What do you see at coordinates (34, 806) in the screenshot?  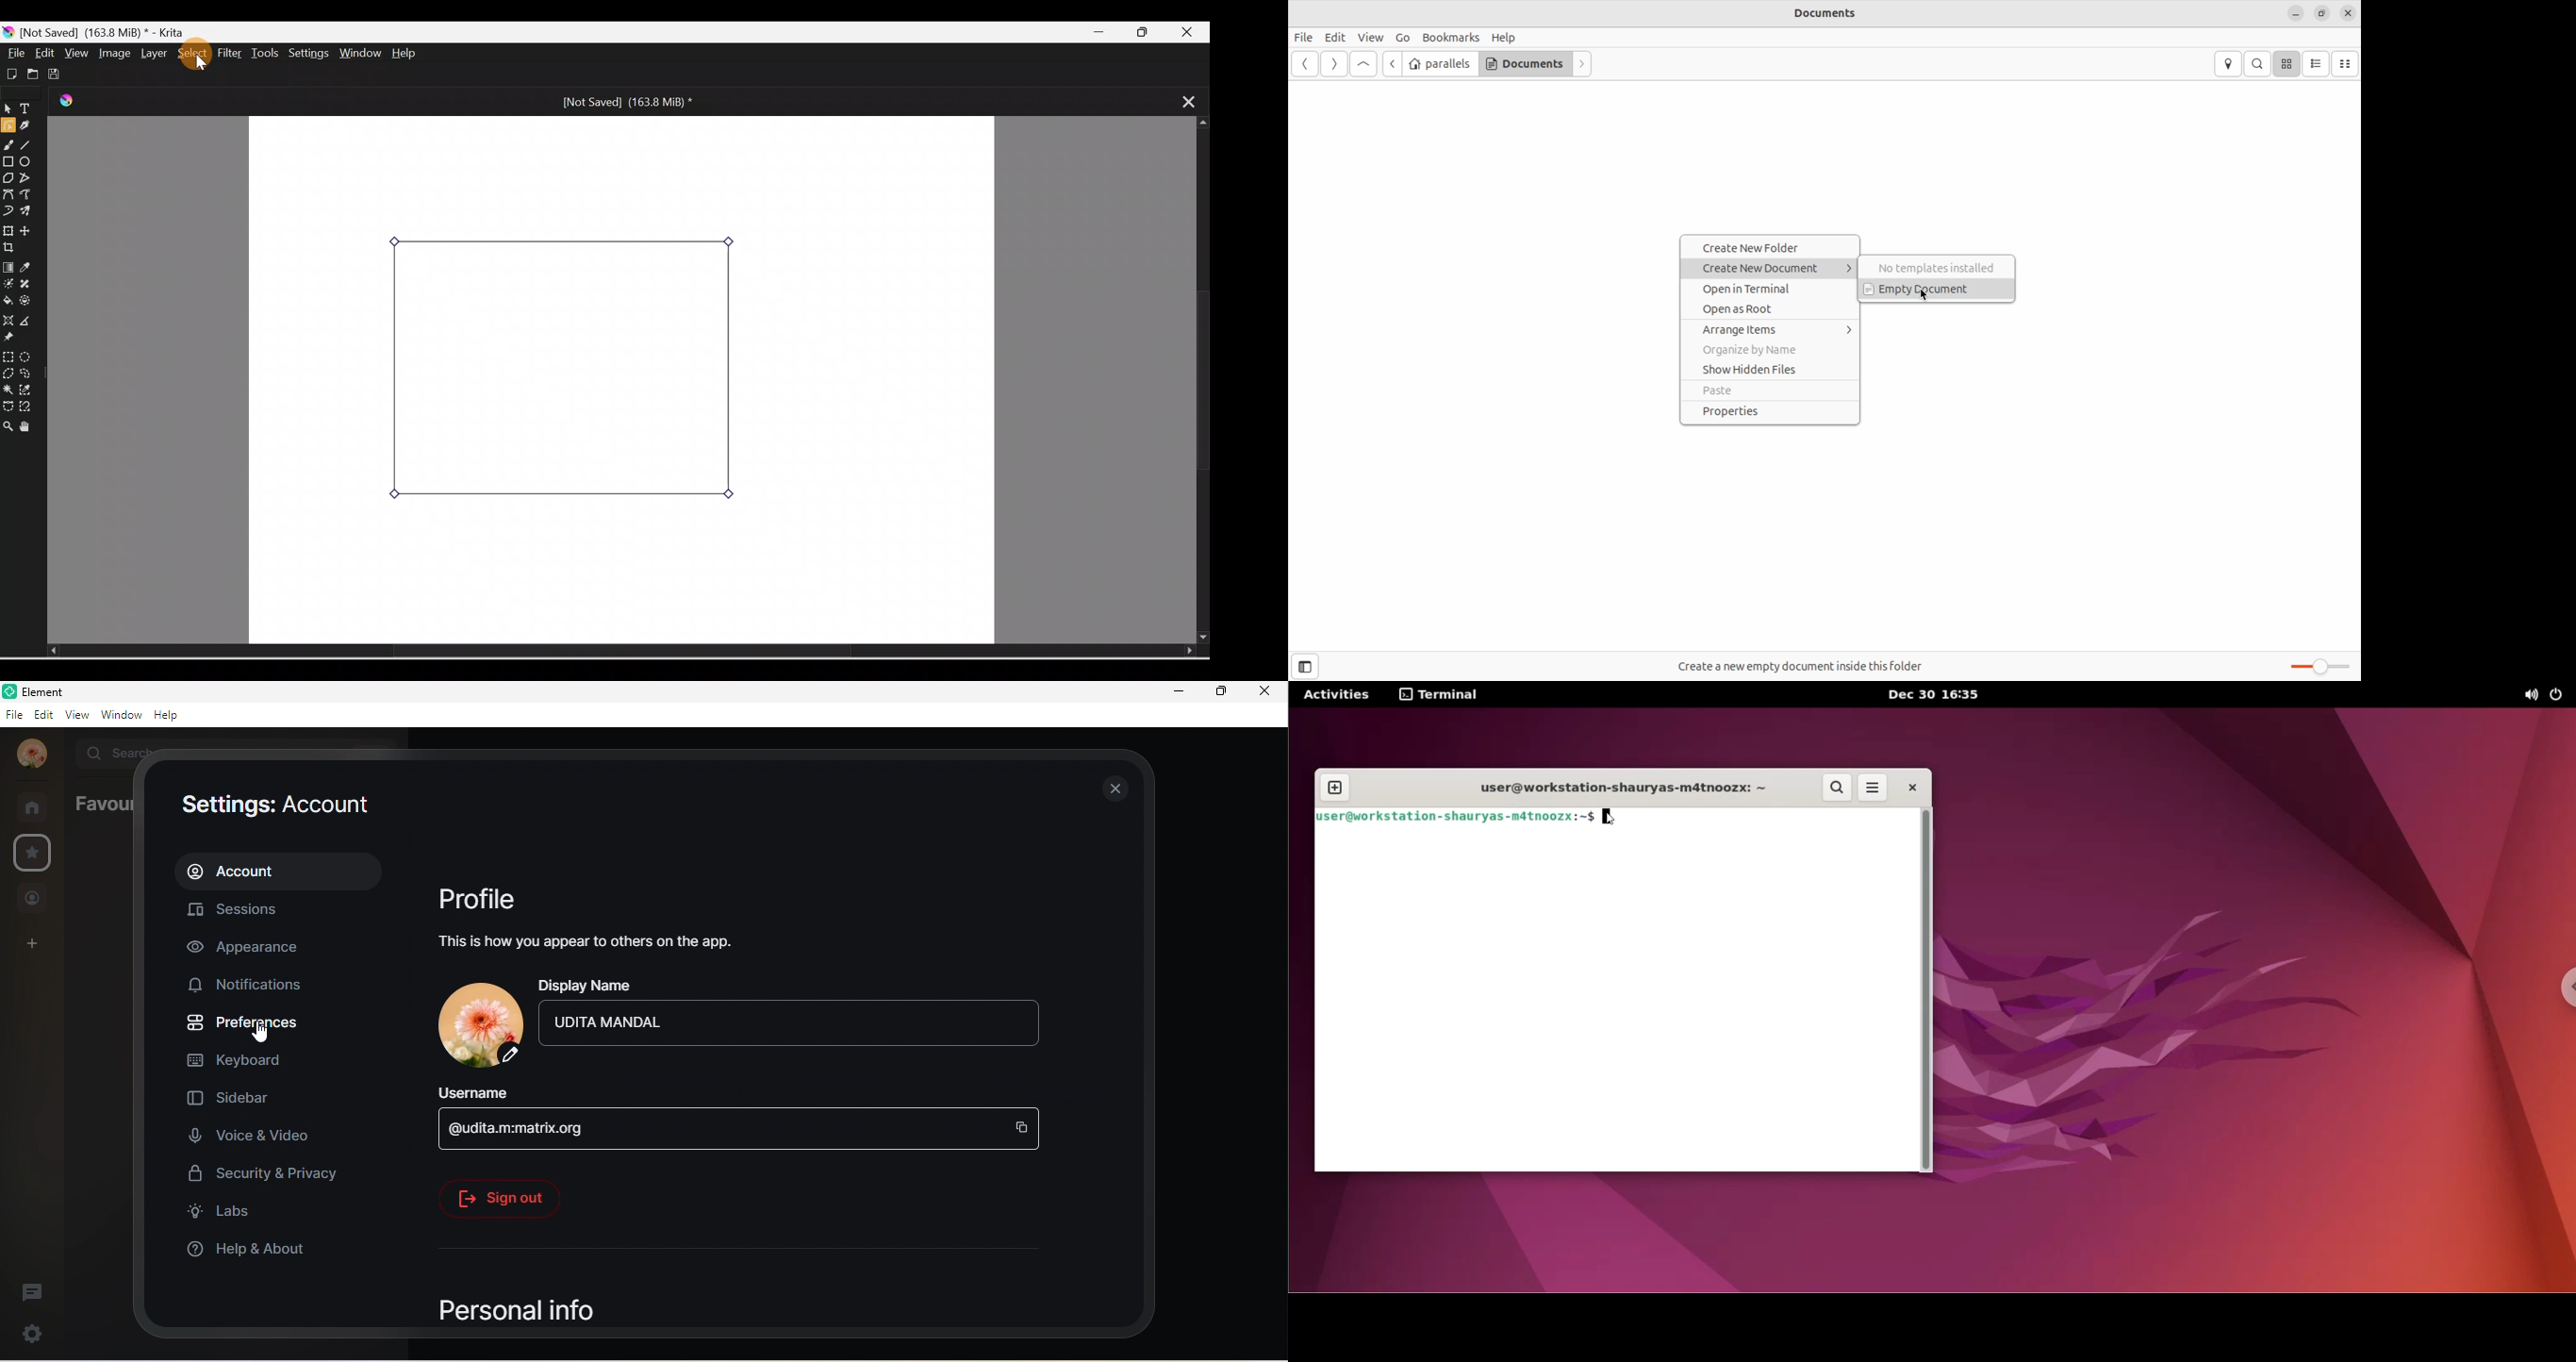 I see `home` at bounding box center [34, 806].